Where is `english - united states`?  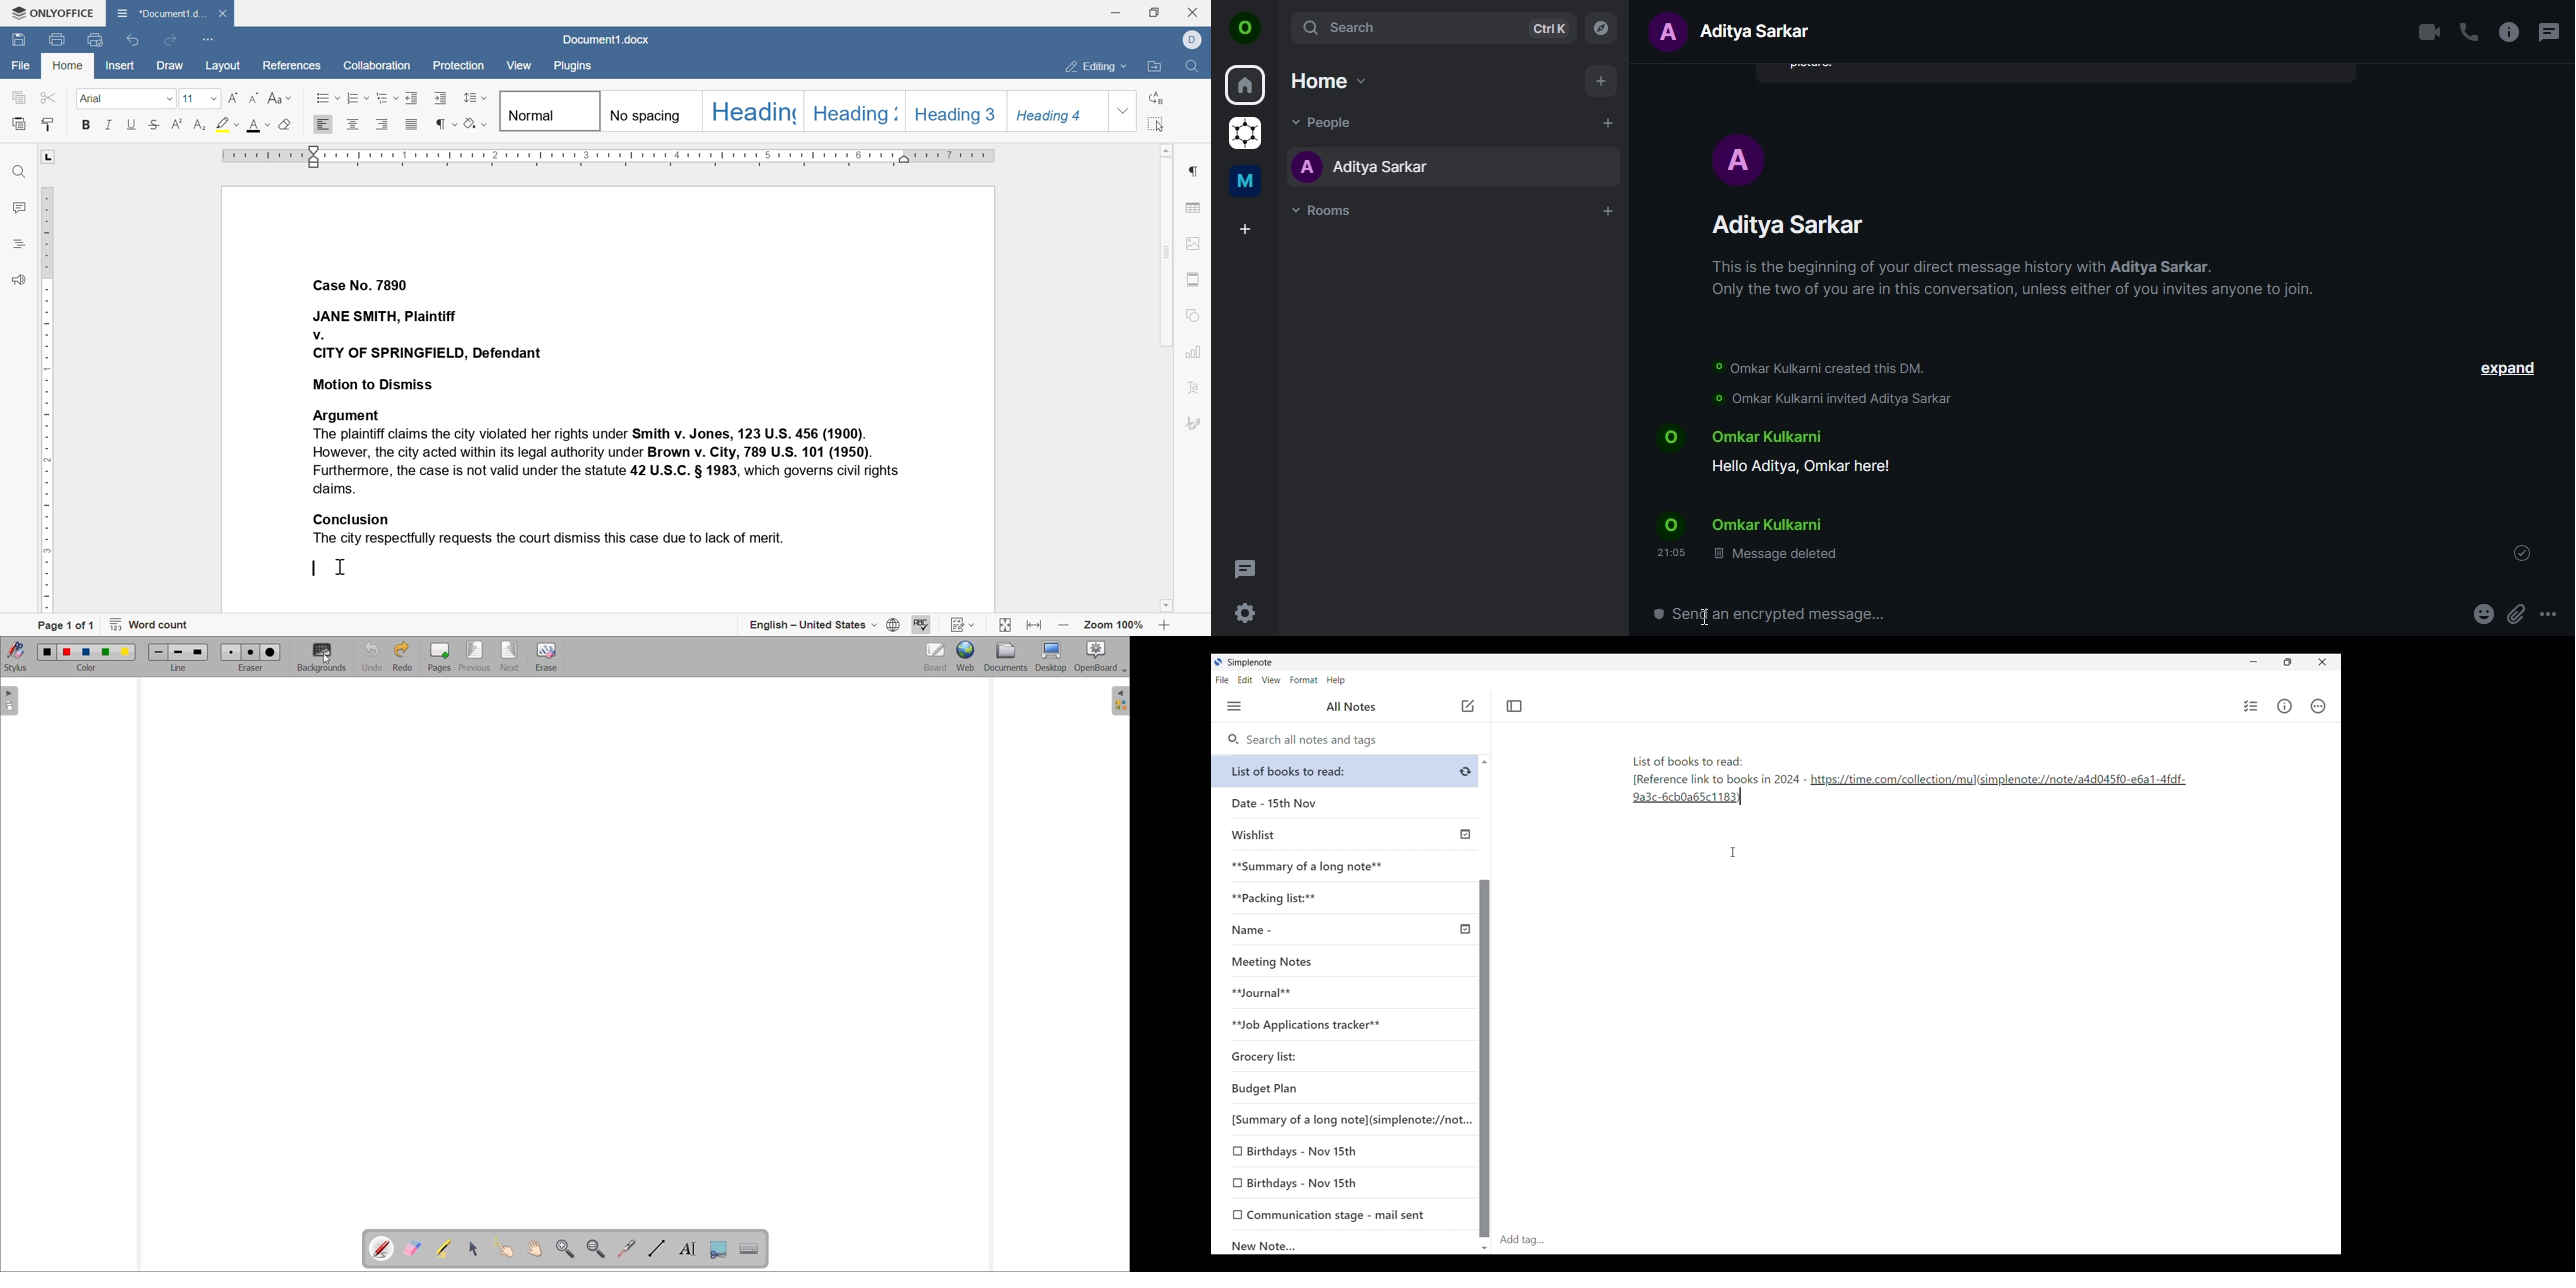 english - united states is located at coordinates (824, 626).